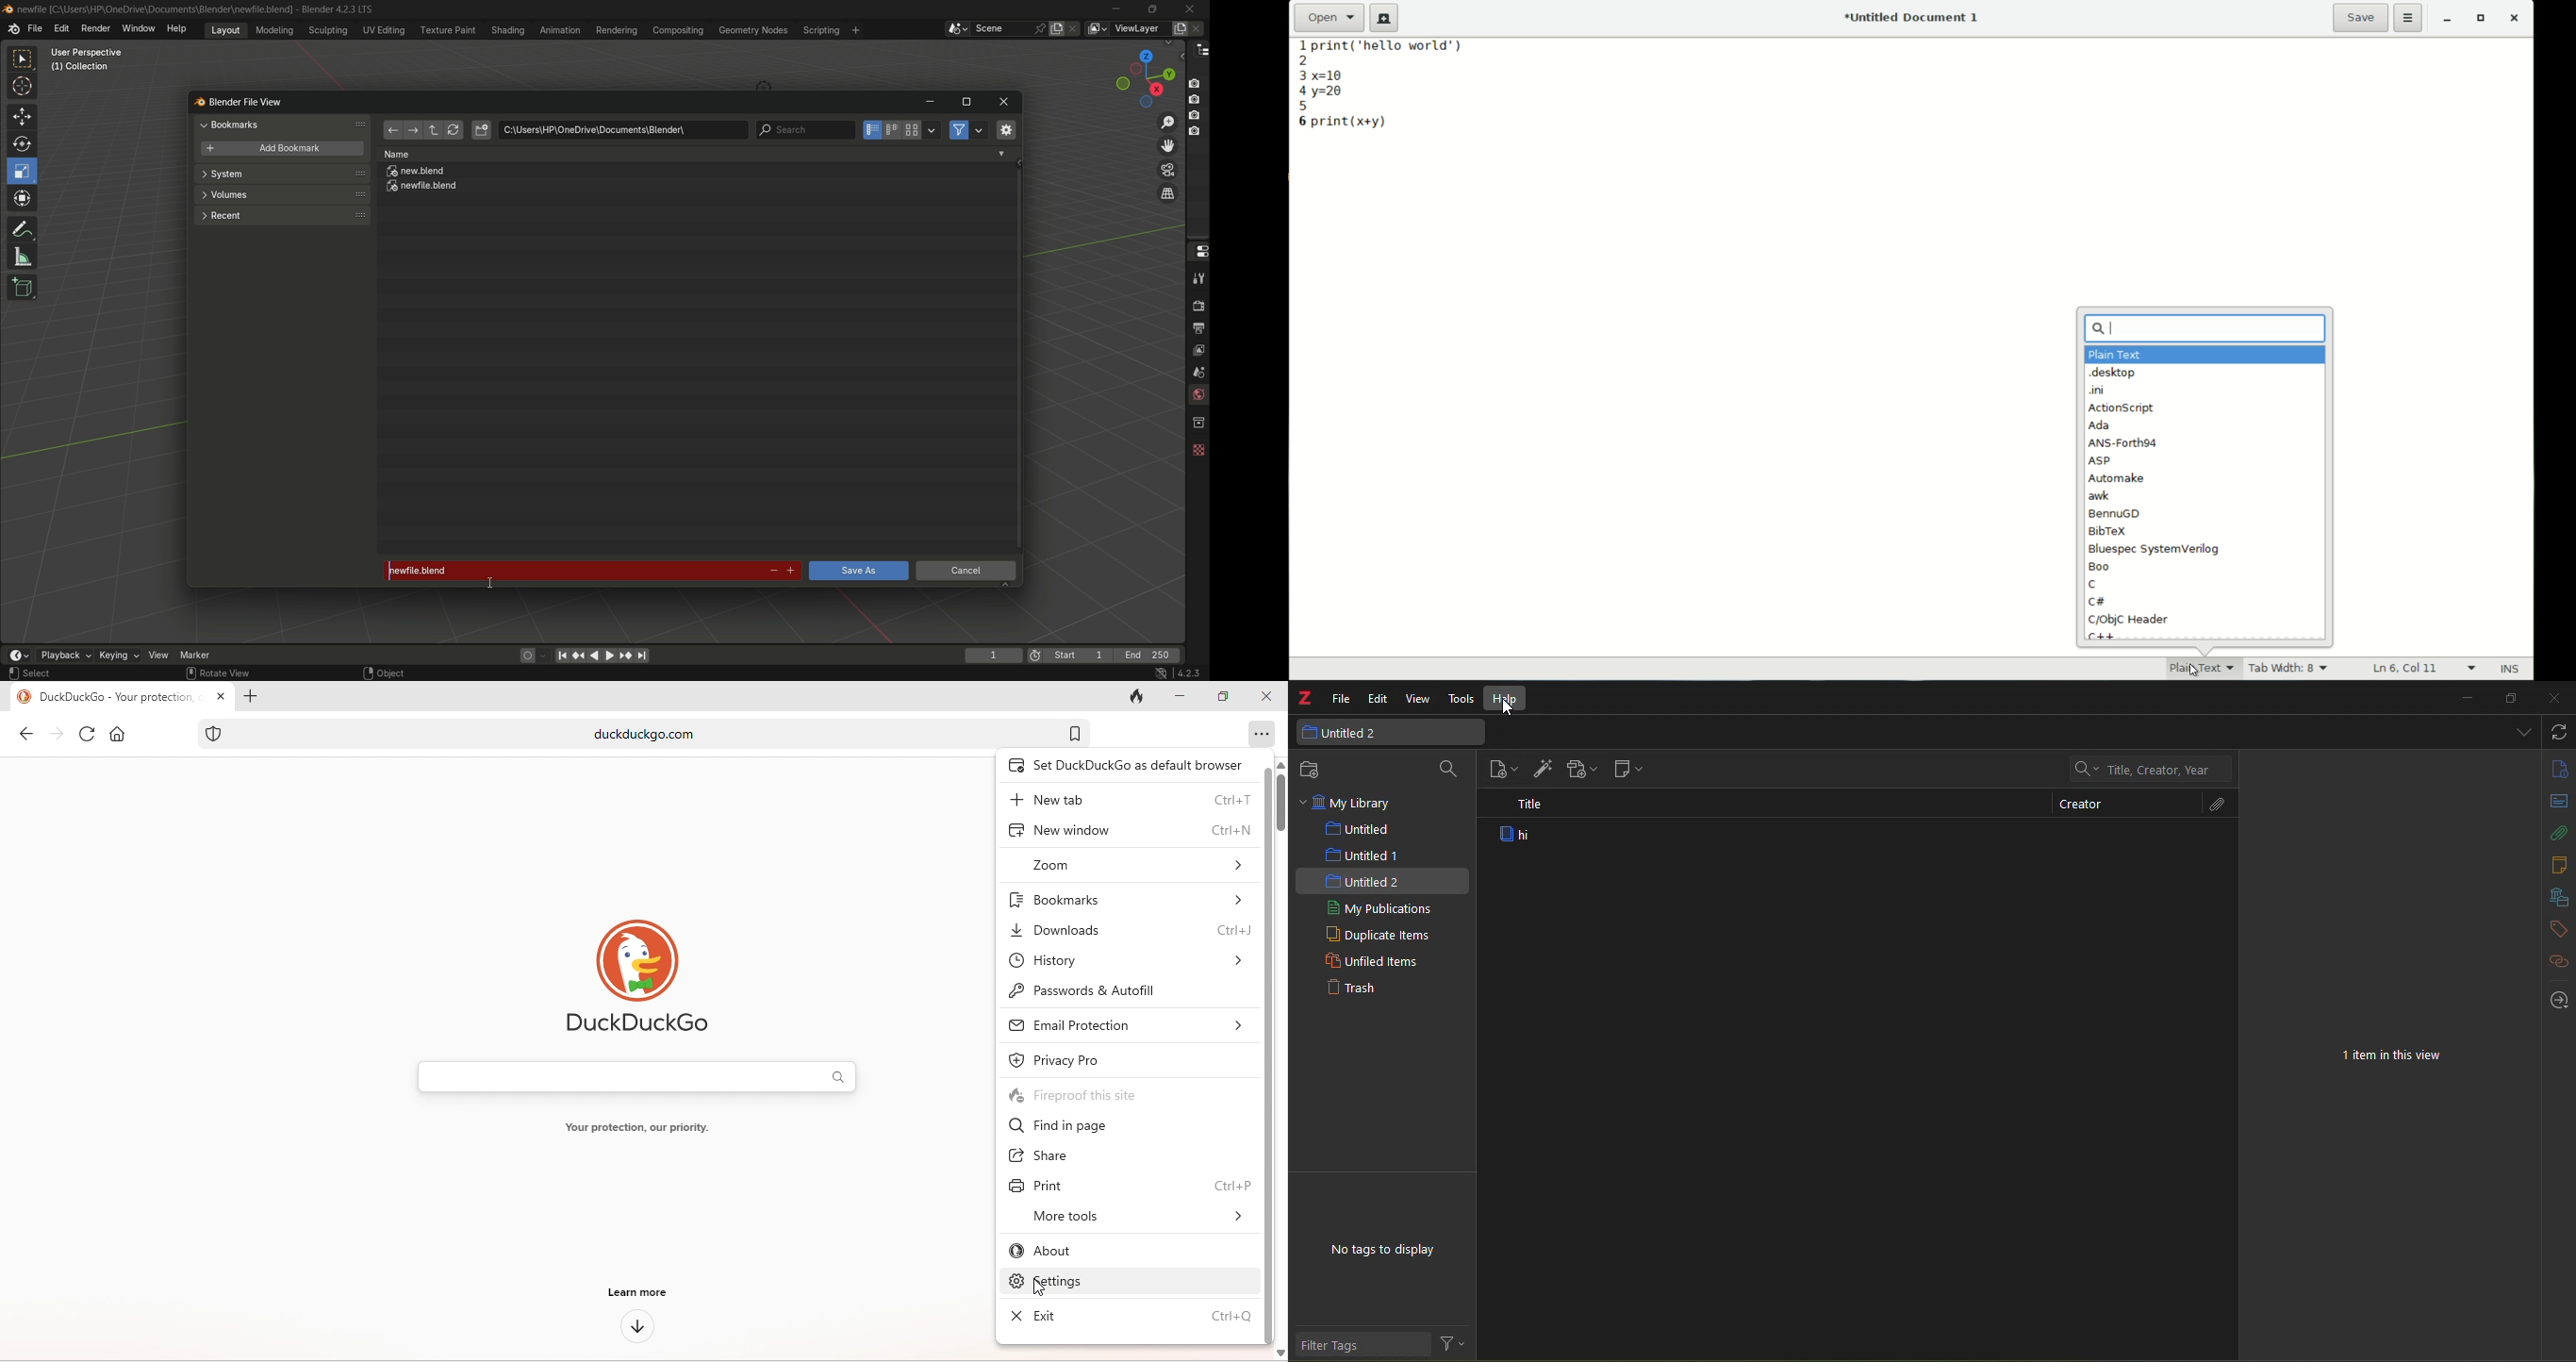 The image size is (2576, 1372). I want to click on Name, so click(695, 154).